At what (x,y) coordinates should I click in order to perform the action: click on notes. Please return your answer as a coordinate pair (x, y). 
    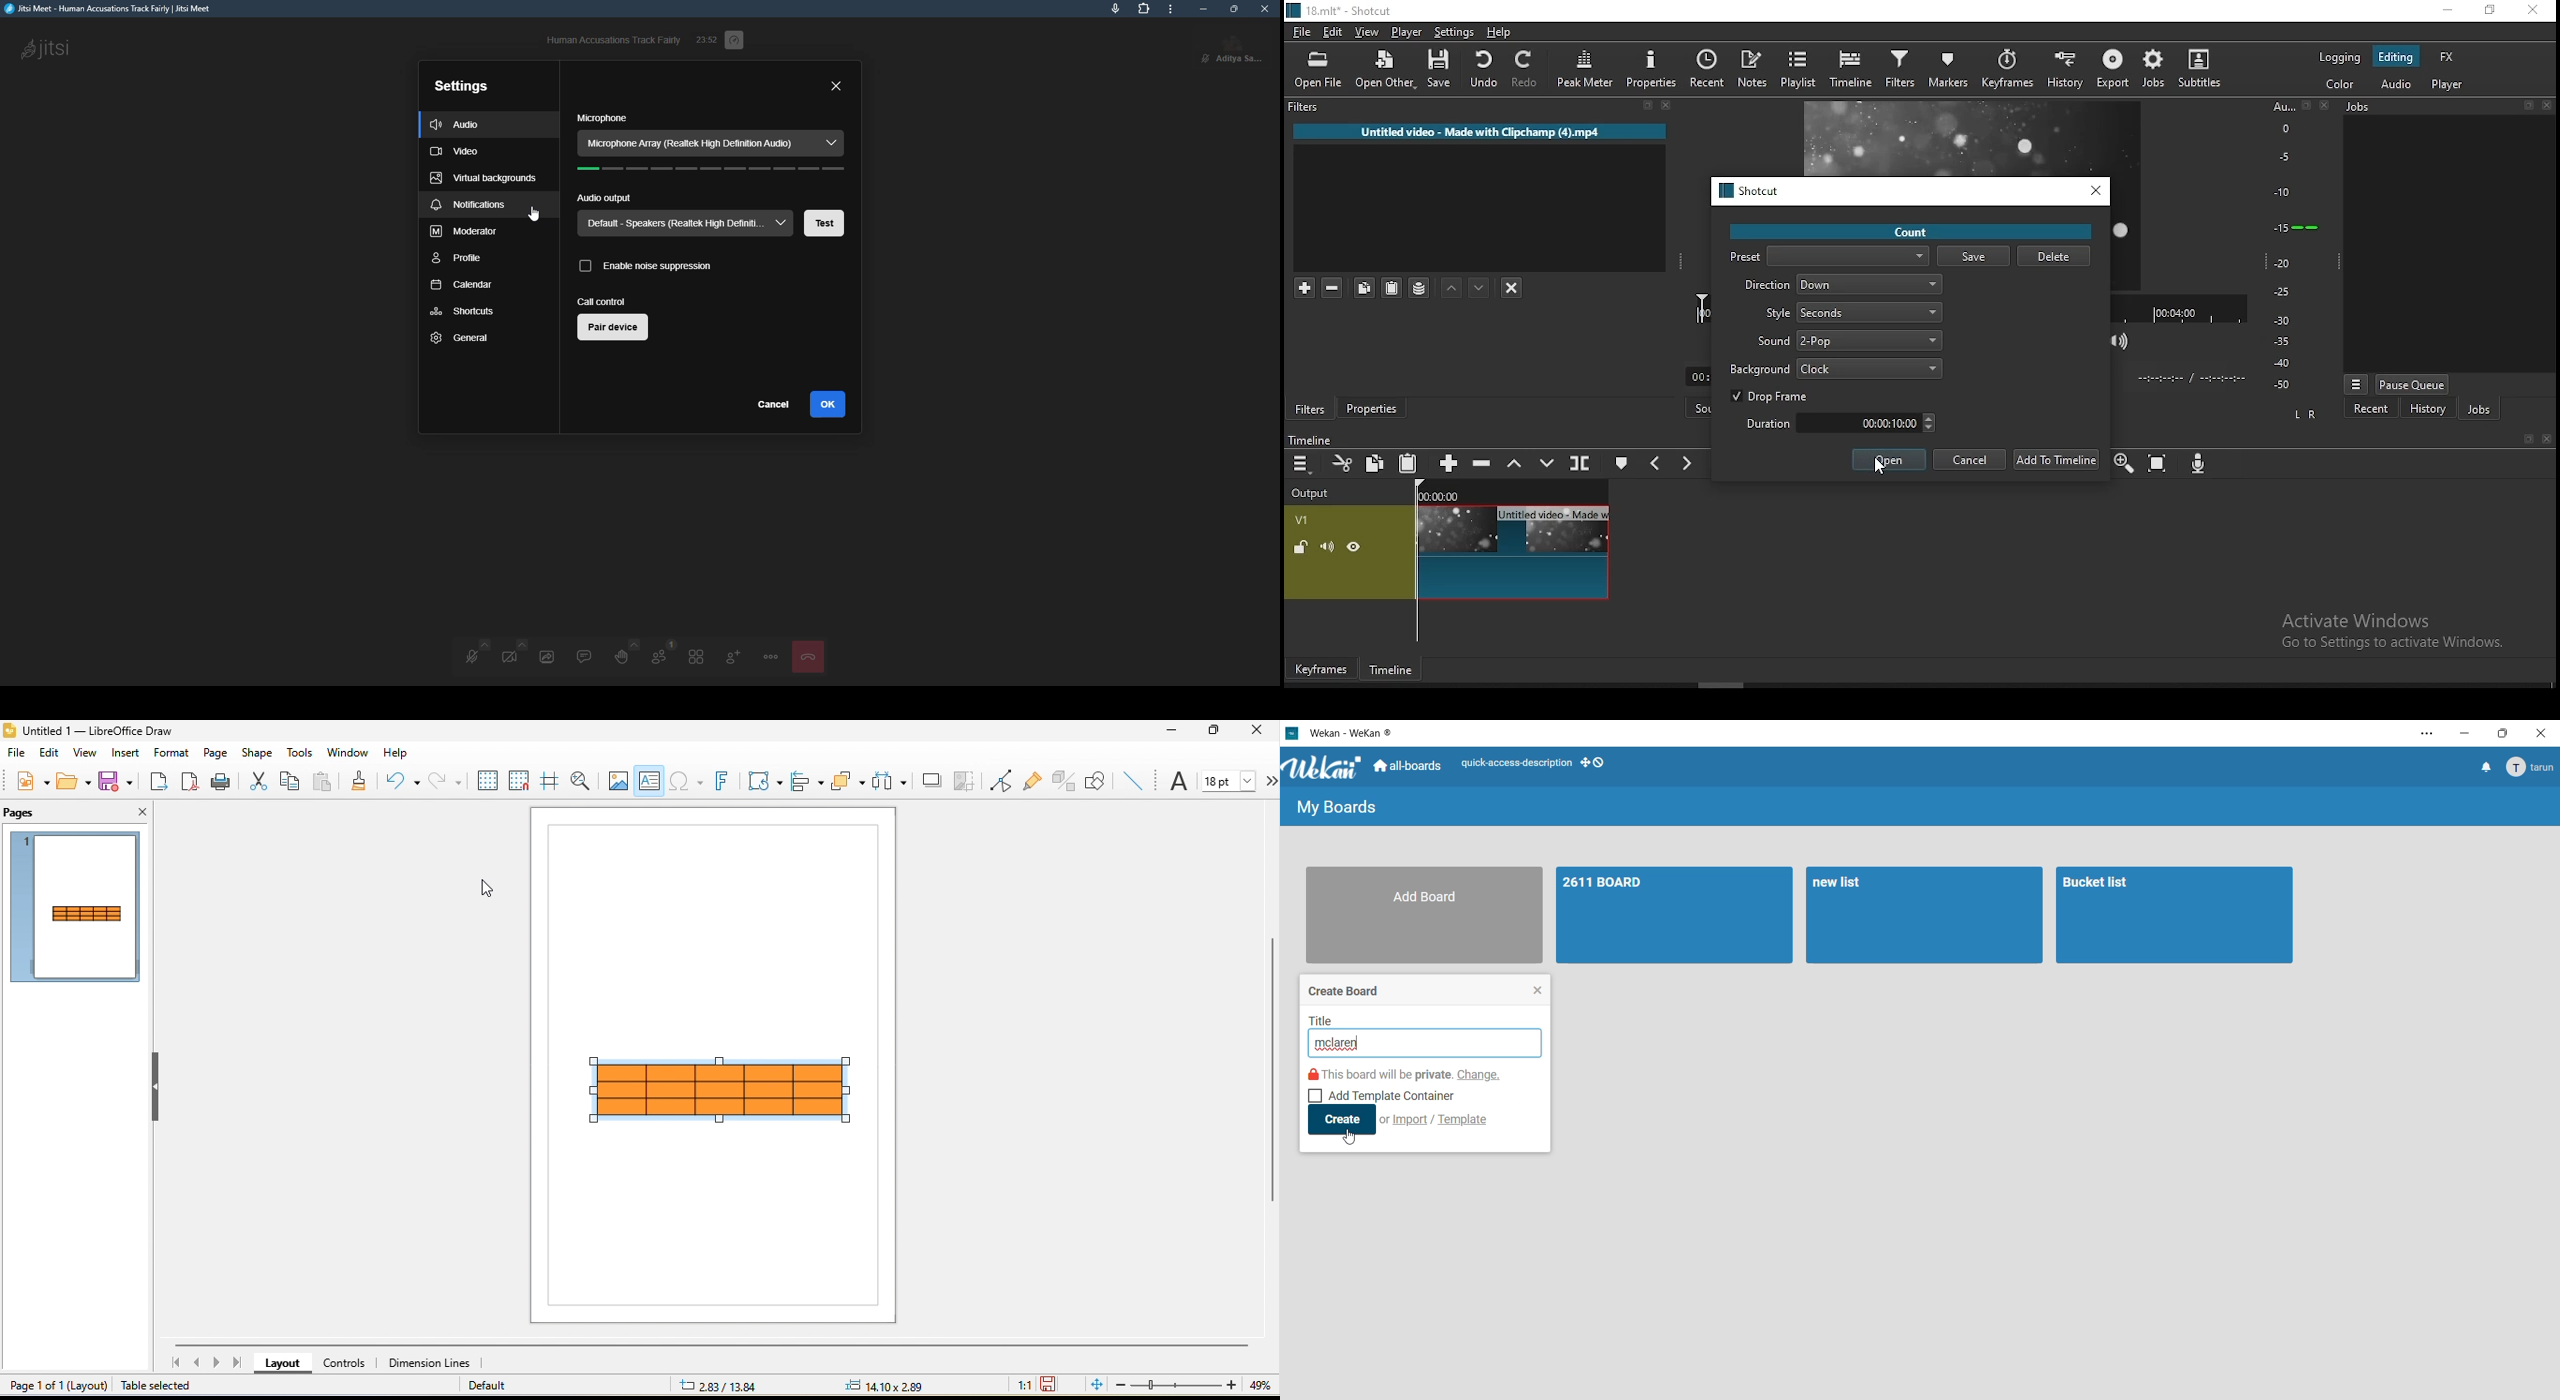
    Looking at the image, I should click on (1756, 67).